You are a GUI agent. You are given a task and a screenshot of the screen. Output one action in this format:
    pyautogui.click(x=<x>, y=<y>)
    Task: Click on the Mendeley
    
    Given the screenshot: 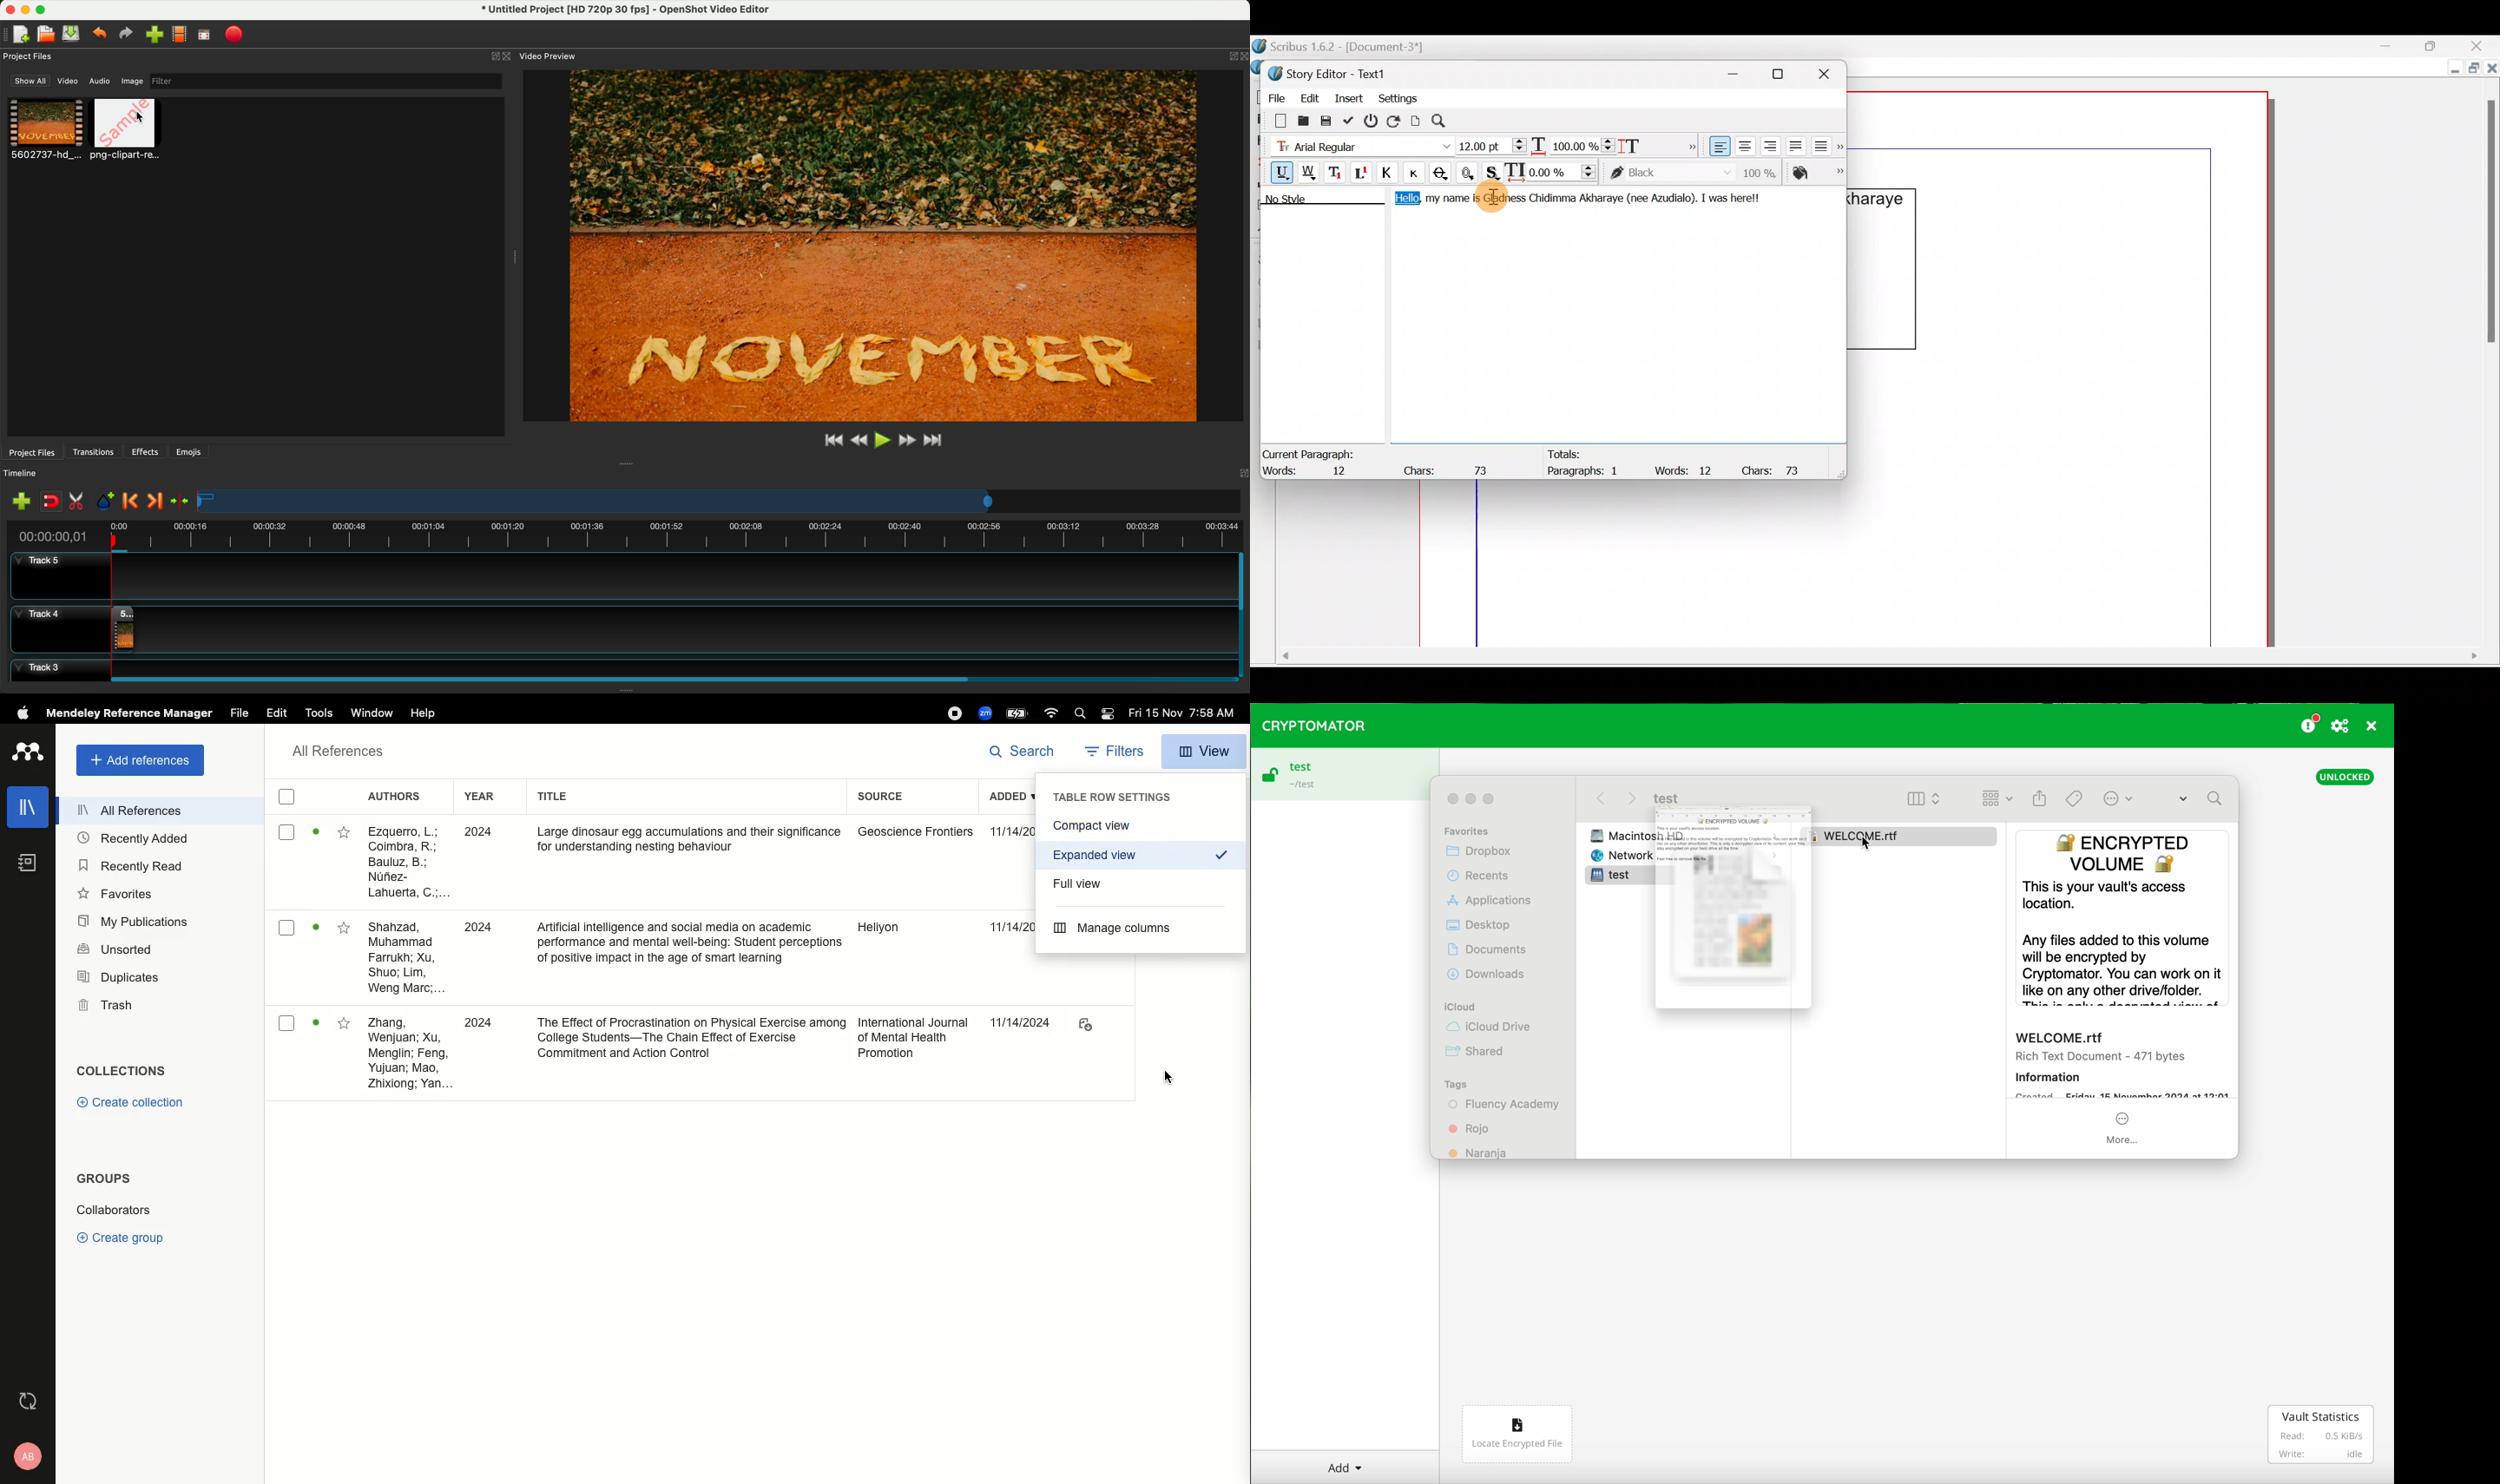 What is the action you would take?
    pyautogui.click(x=128, y=715)
    